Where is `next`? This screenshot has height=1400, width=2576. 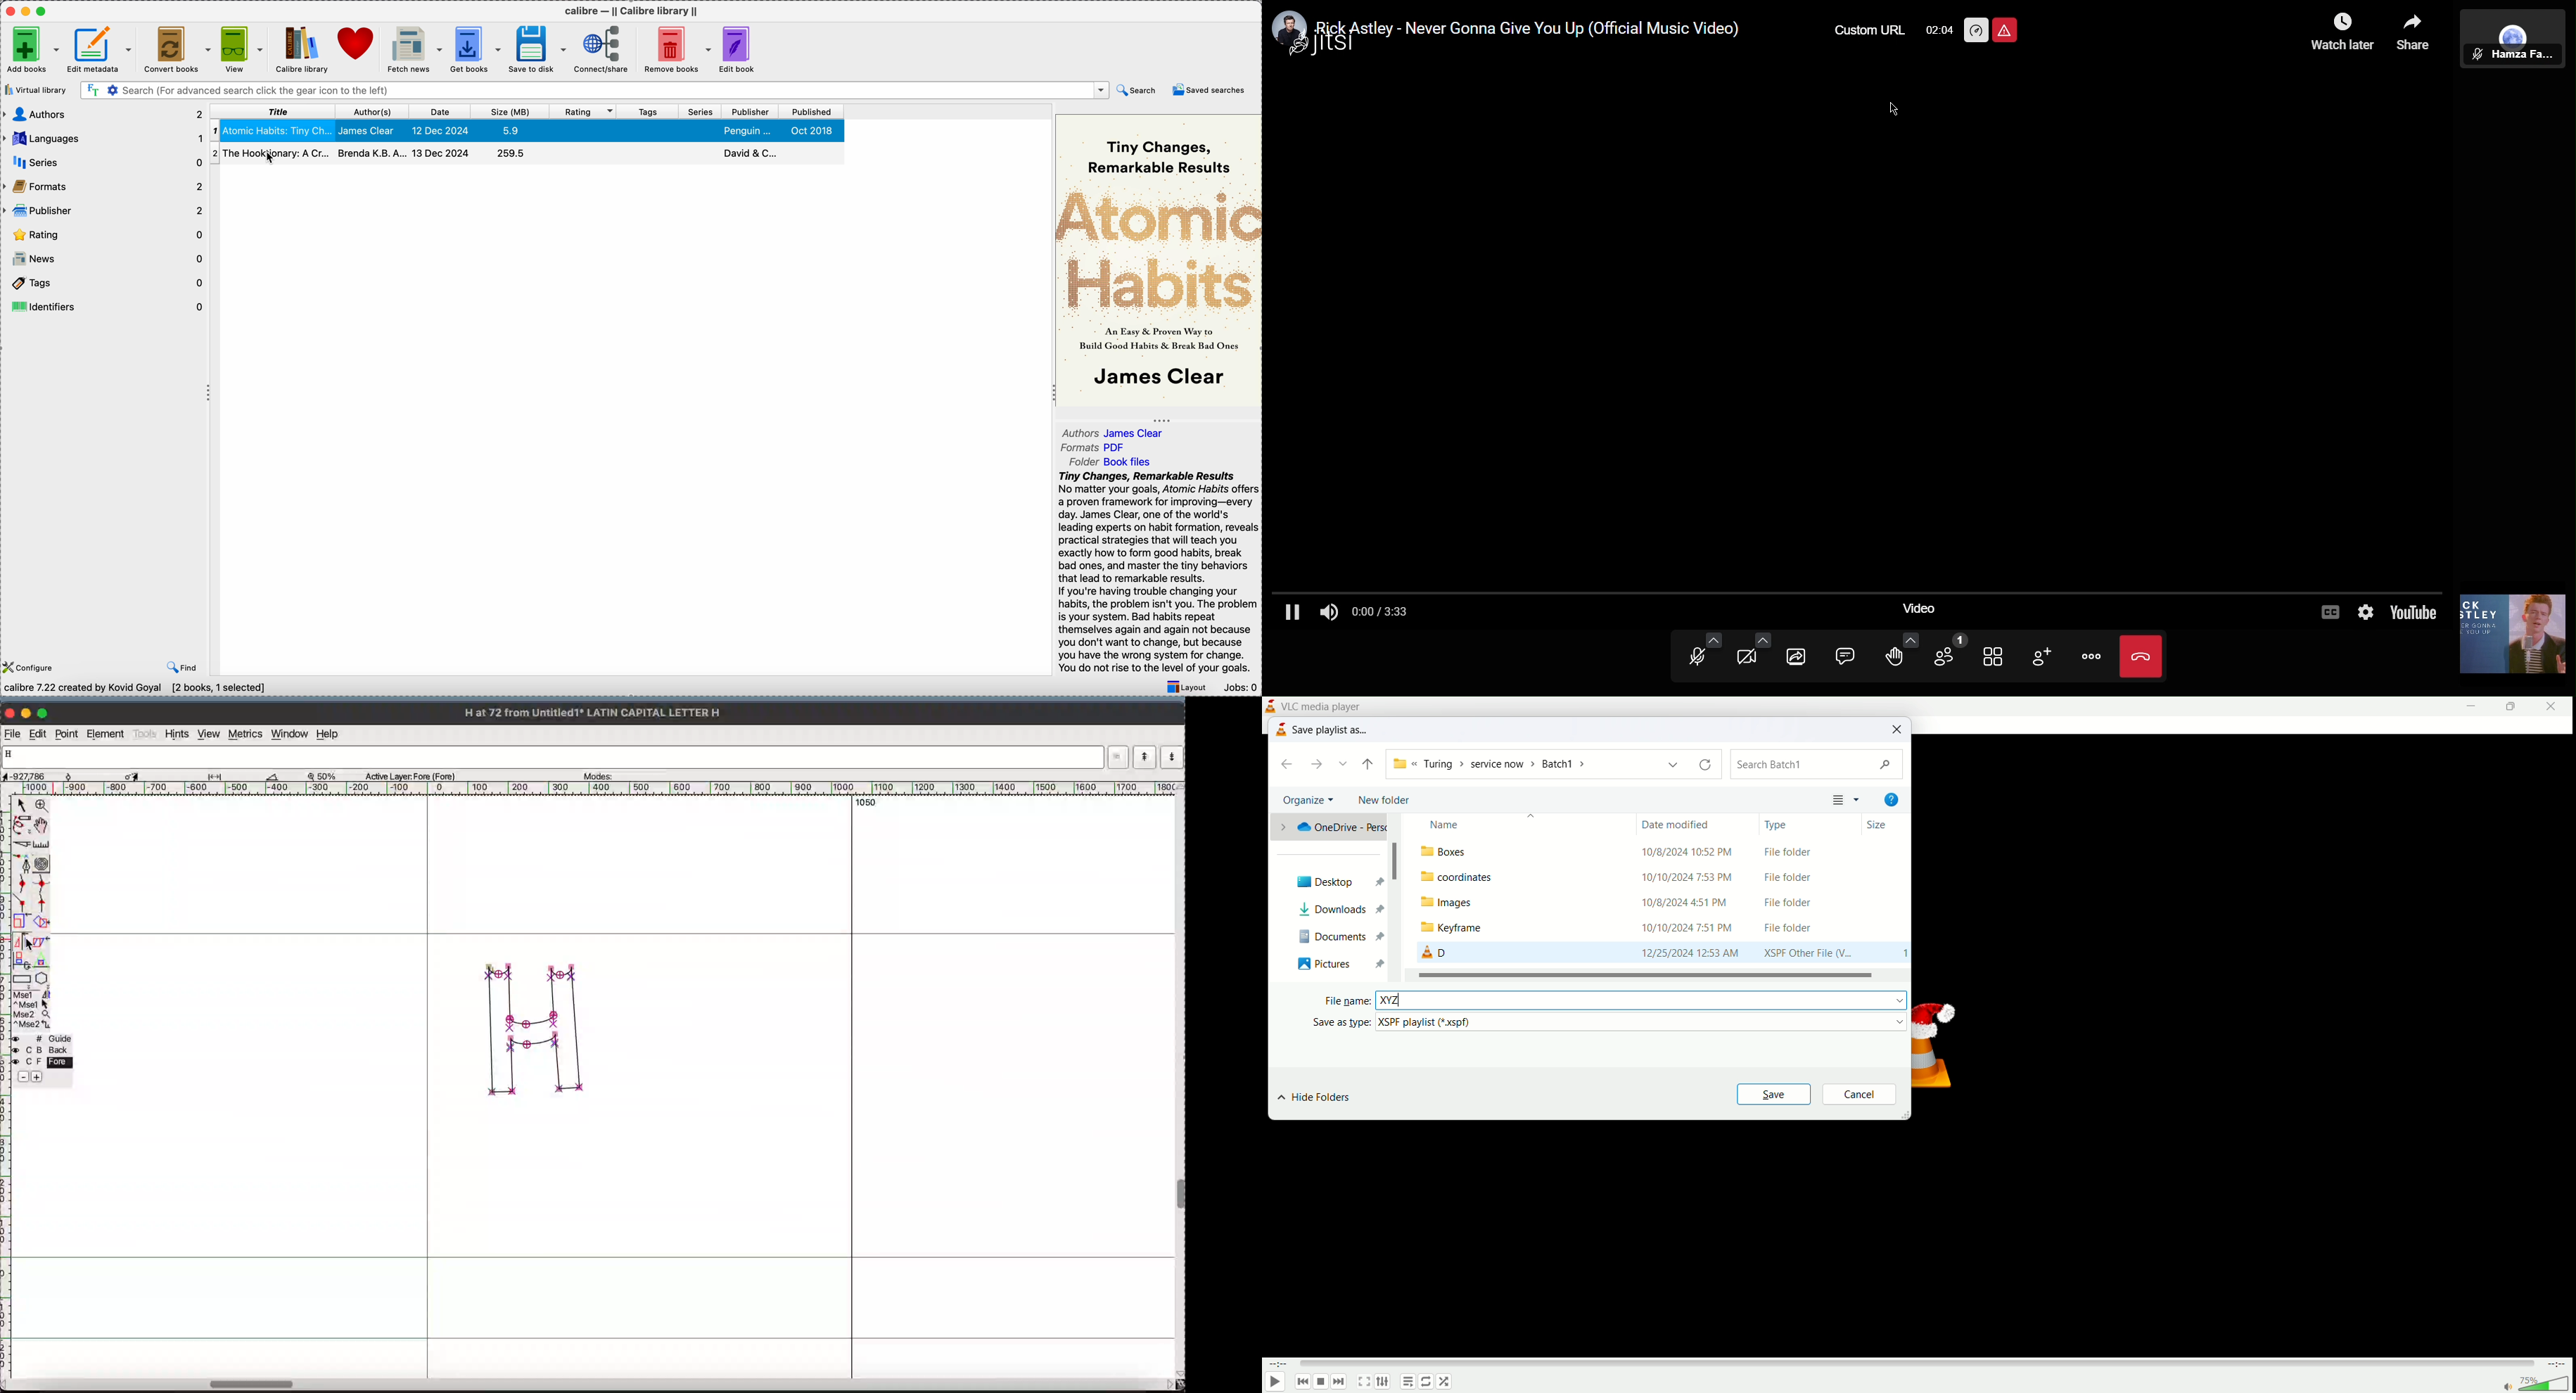
next is located at coordinates (1340, 1383).